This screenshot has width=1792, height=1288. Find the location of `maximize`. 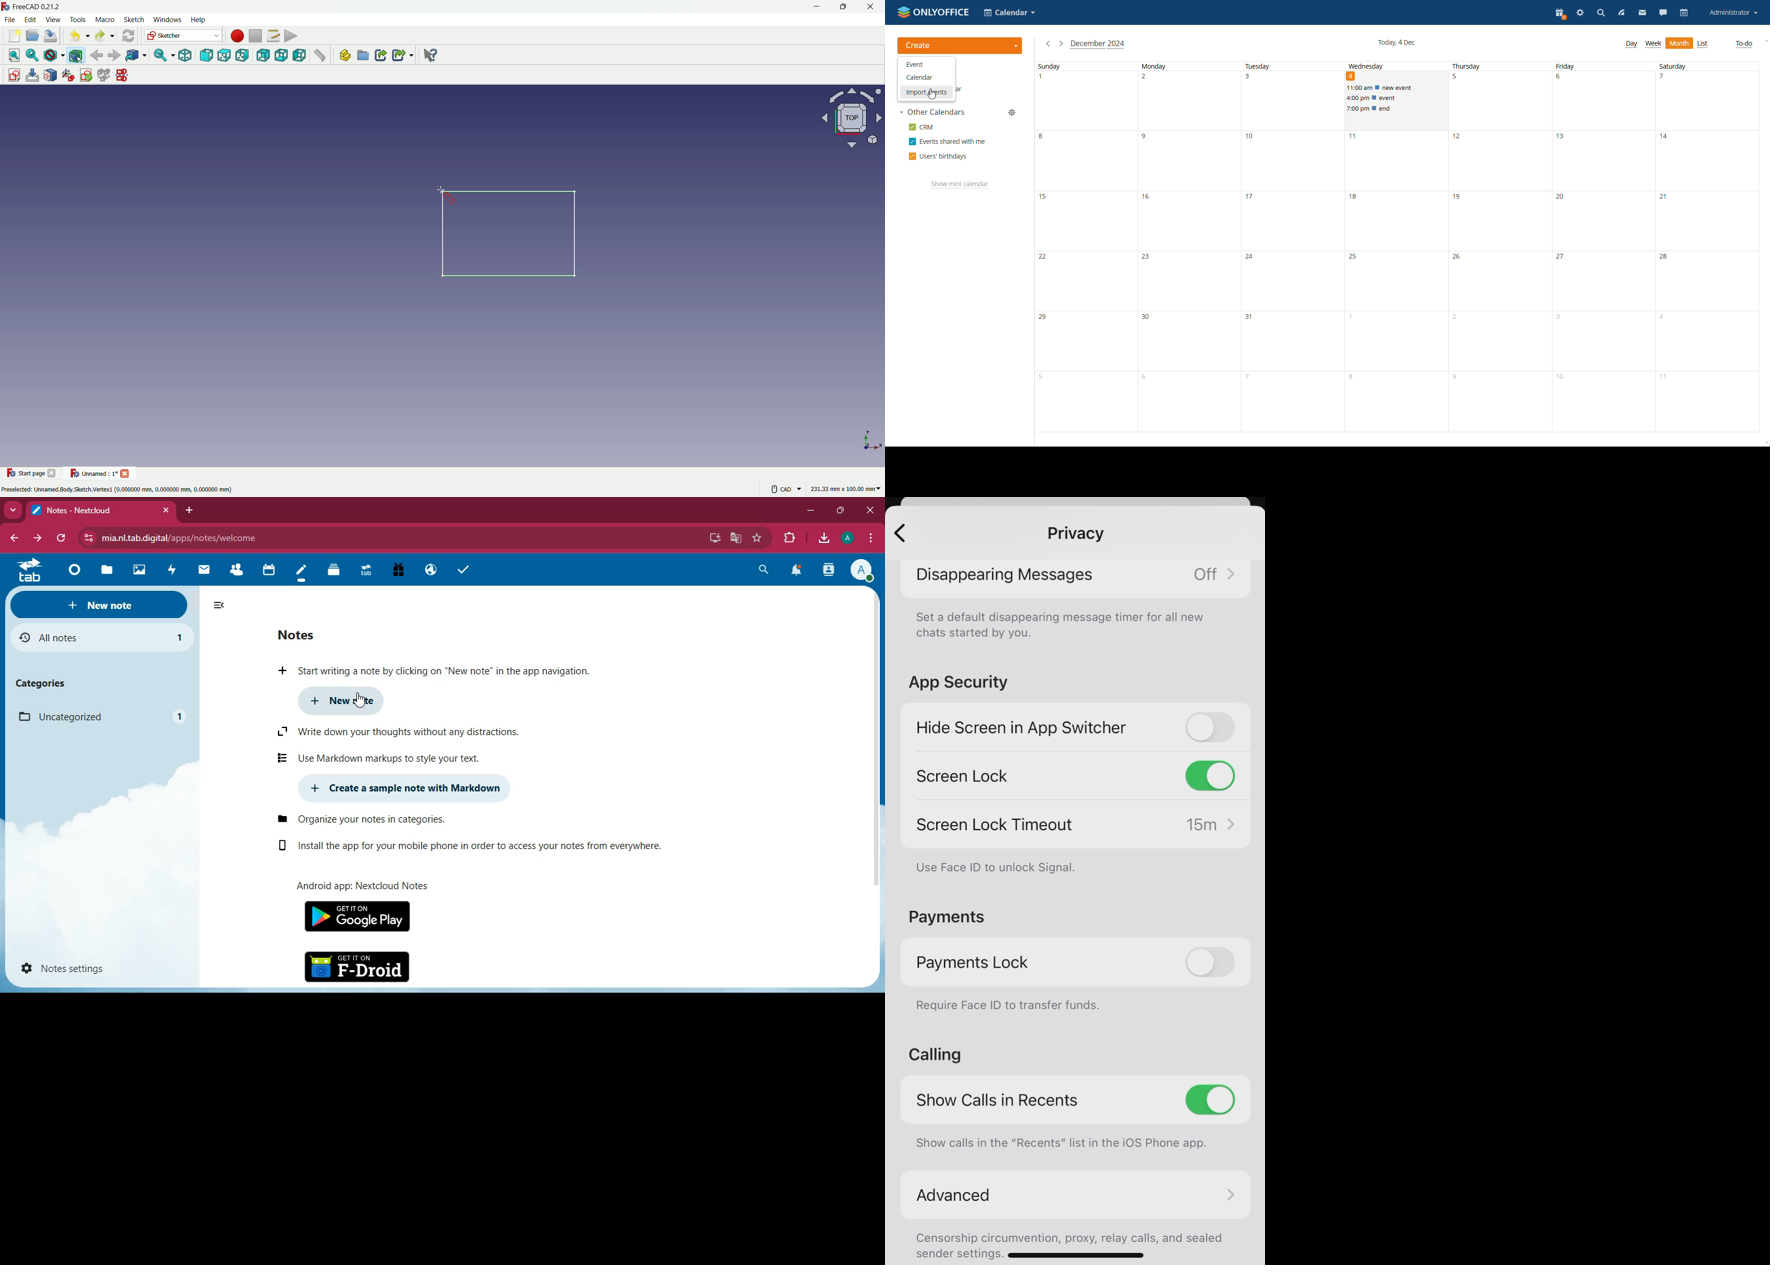

maximize is located at coordinates (839, 510).